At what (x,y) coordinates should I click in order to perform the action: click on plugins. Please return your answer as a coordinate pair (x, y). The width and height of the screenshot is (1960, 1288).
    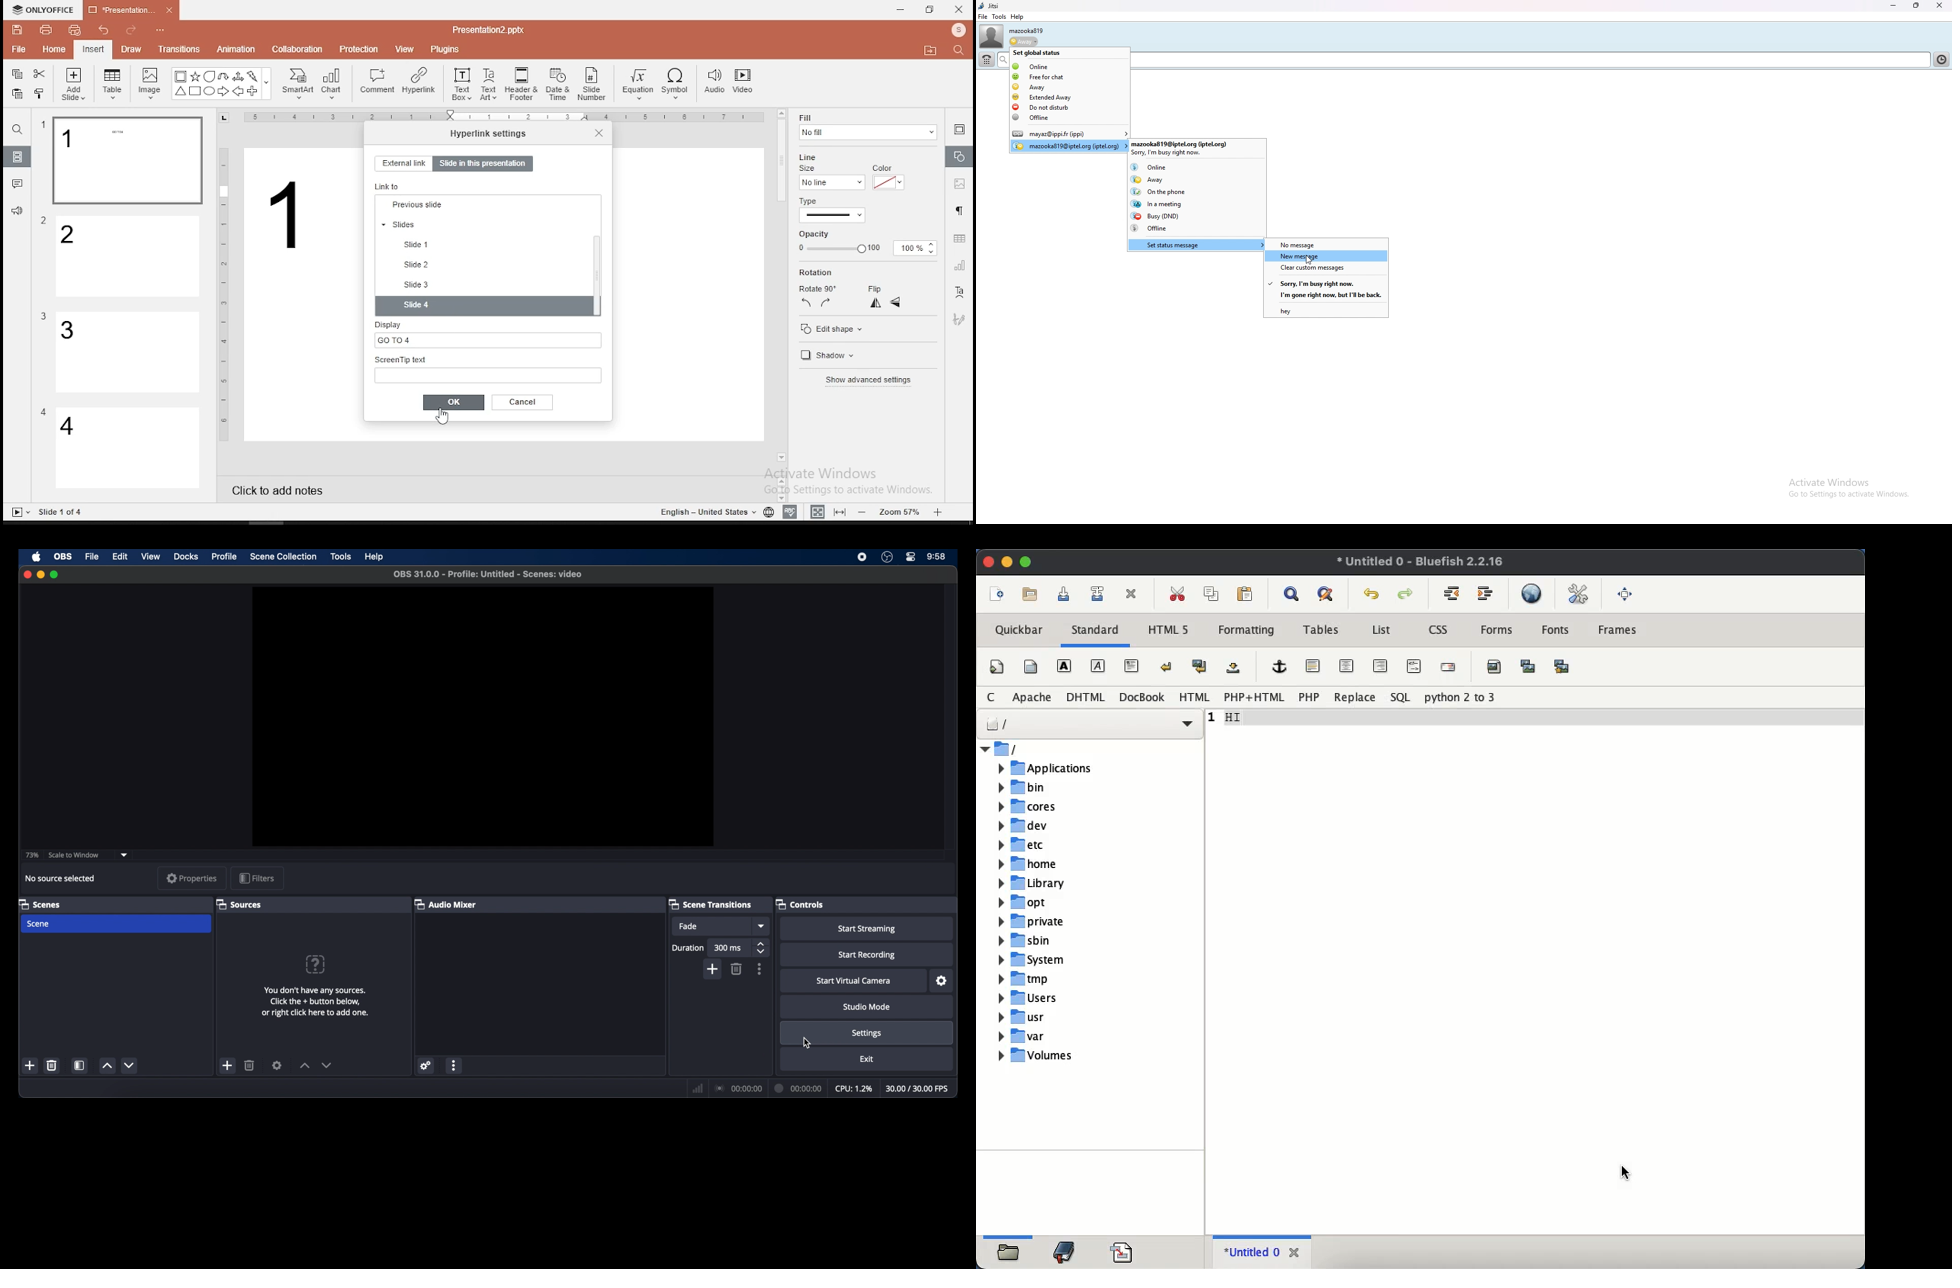
    Looking at the image, I should click on (446, 47).